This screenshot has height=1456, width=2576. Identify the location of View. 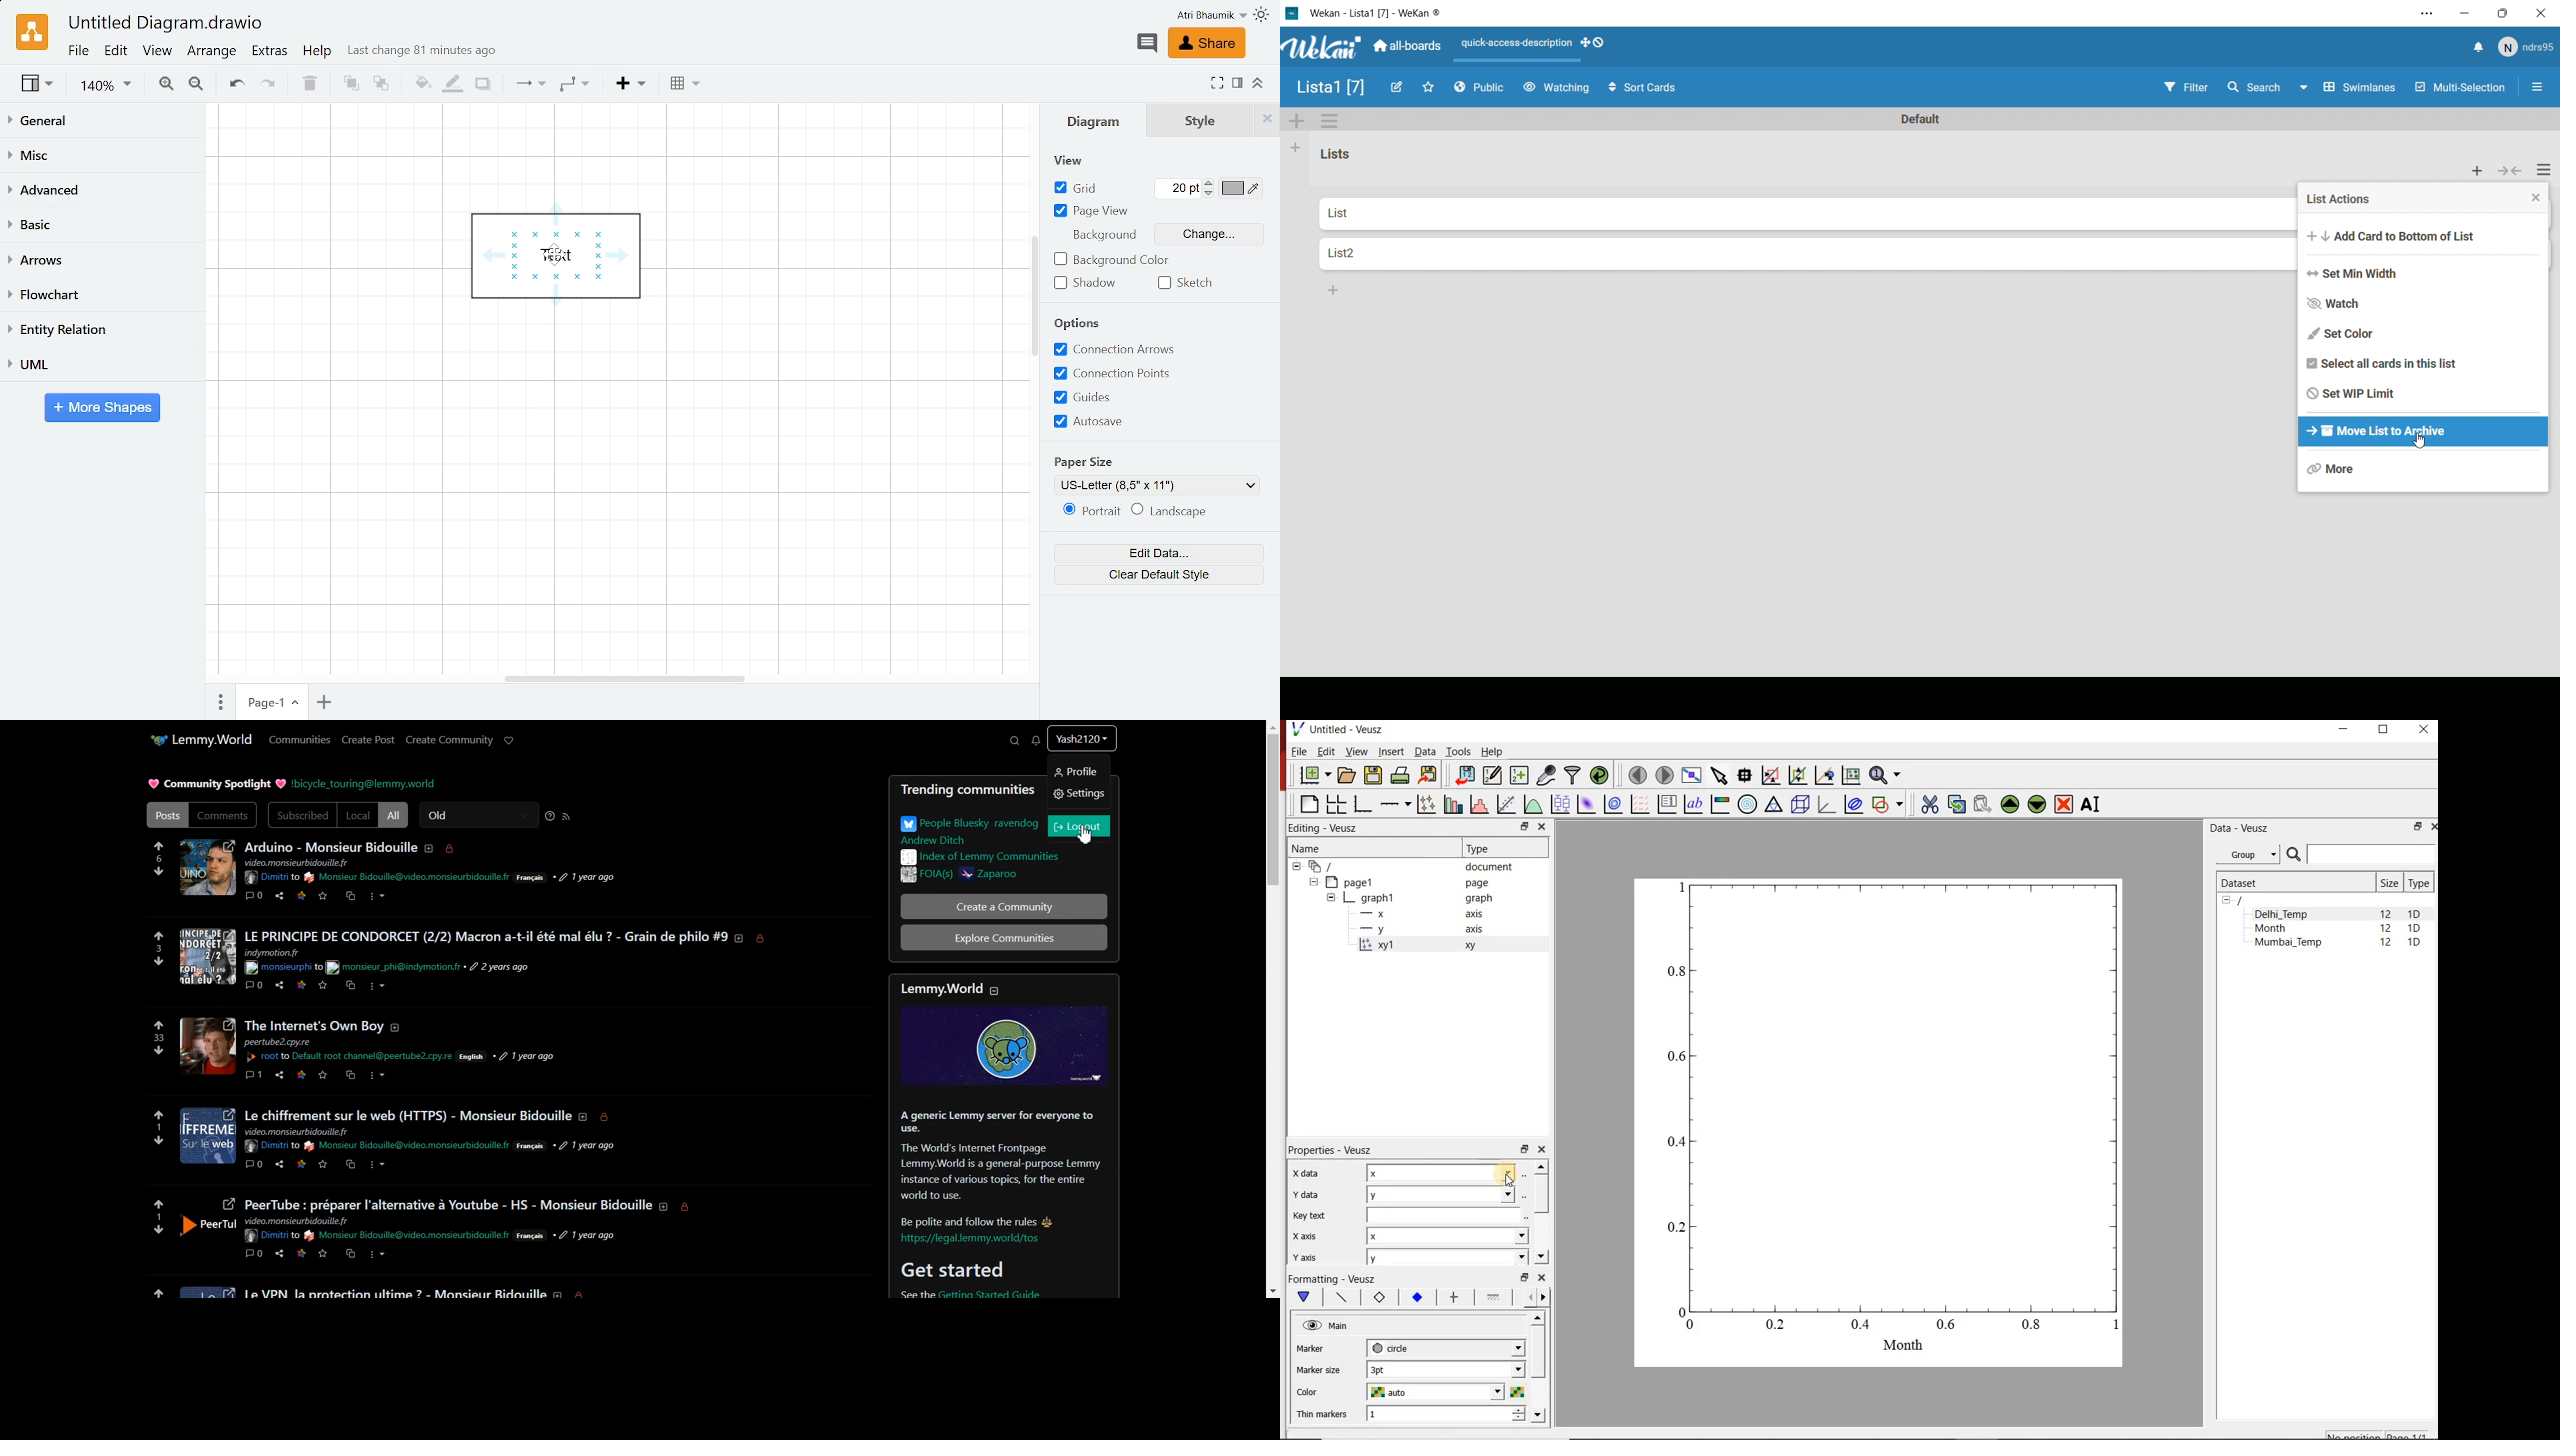
(158, 53).